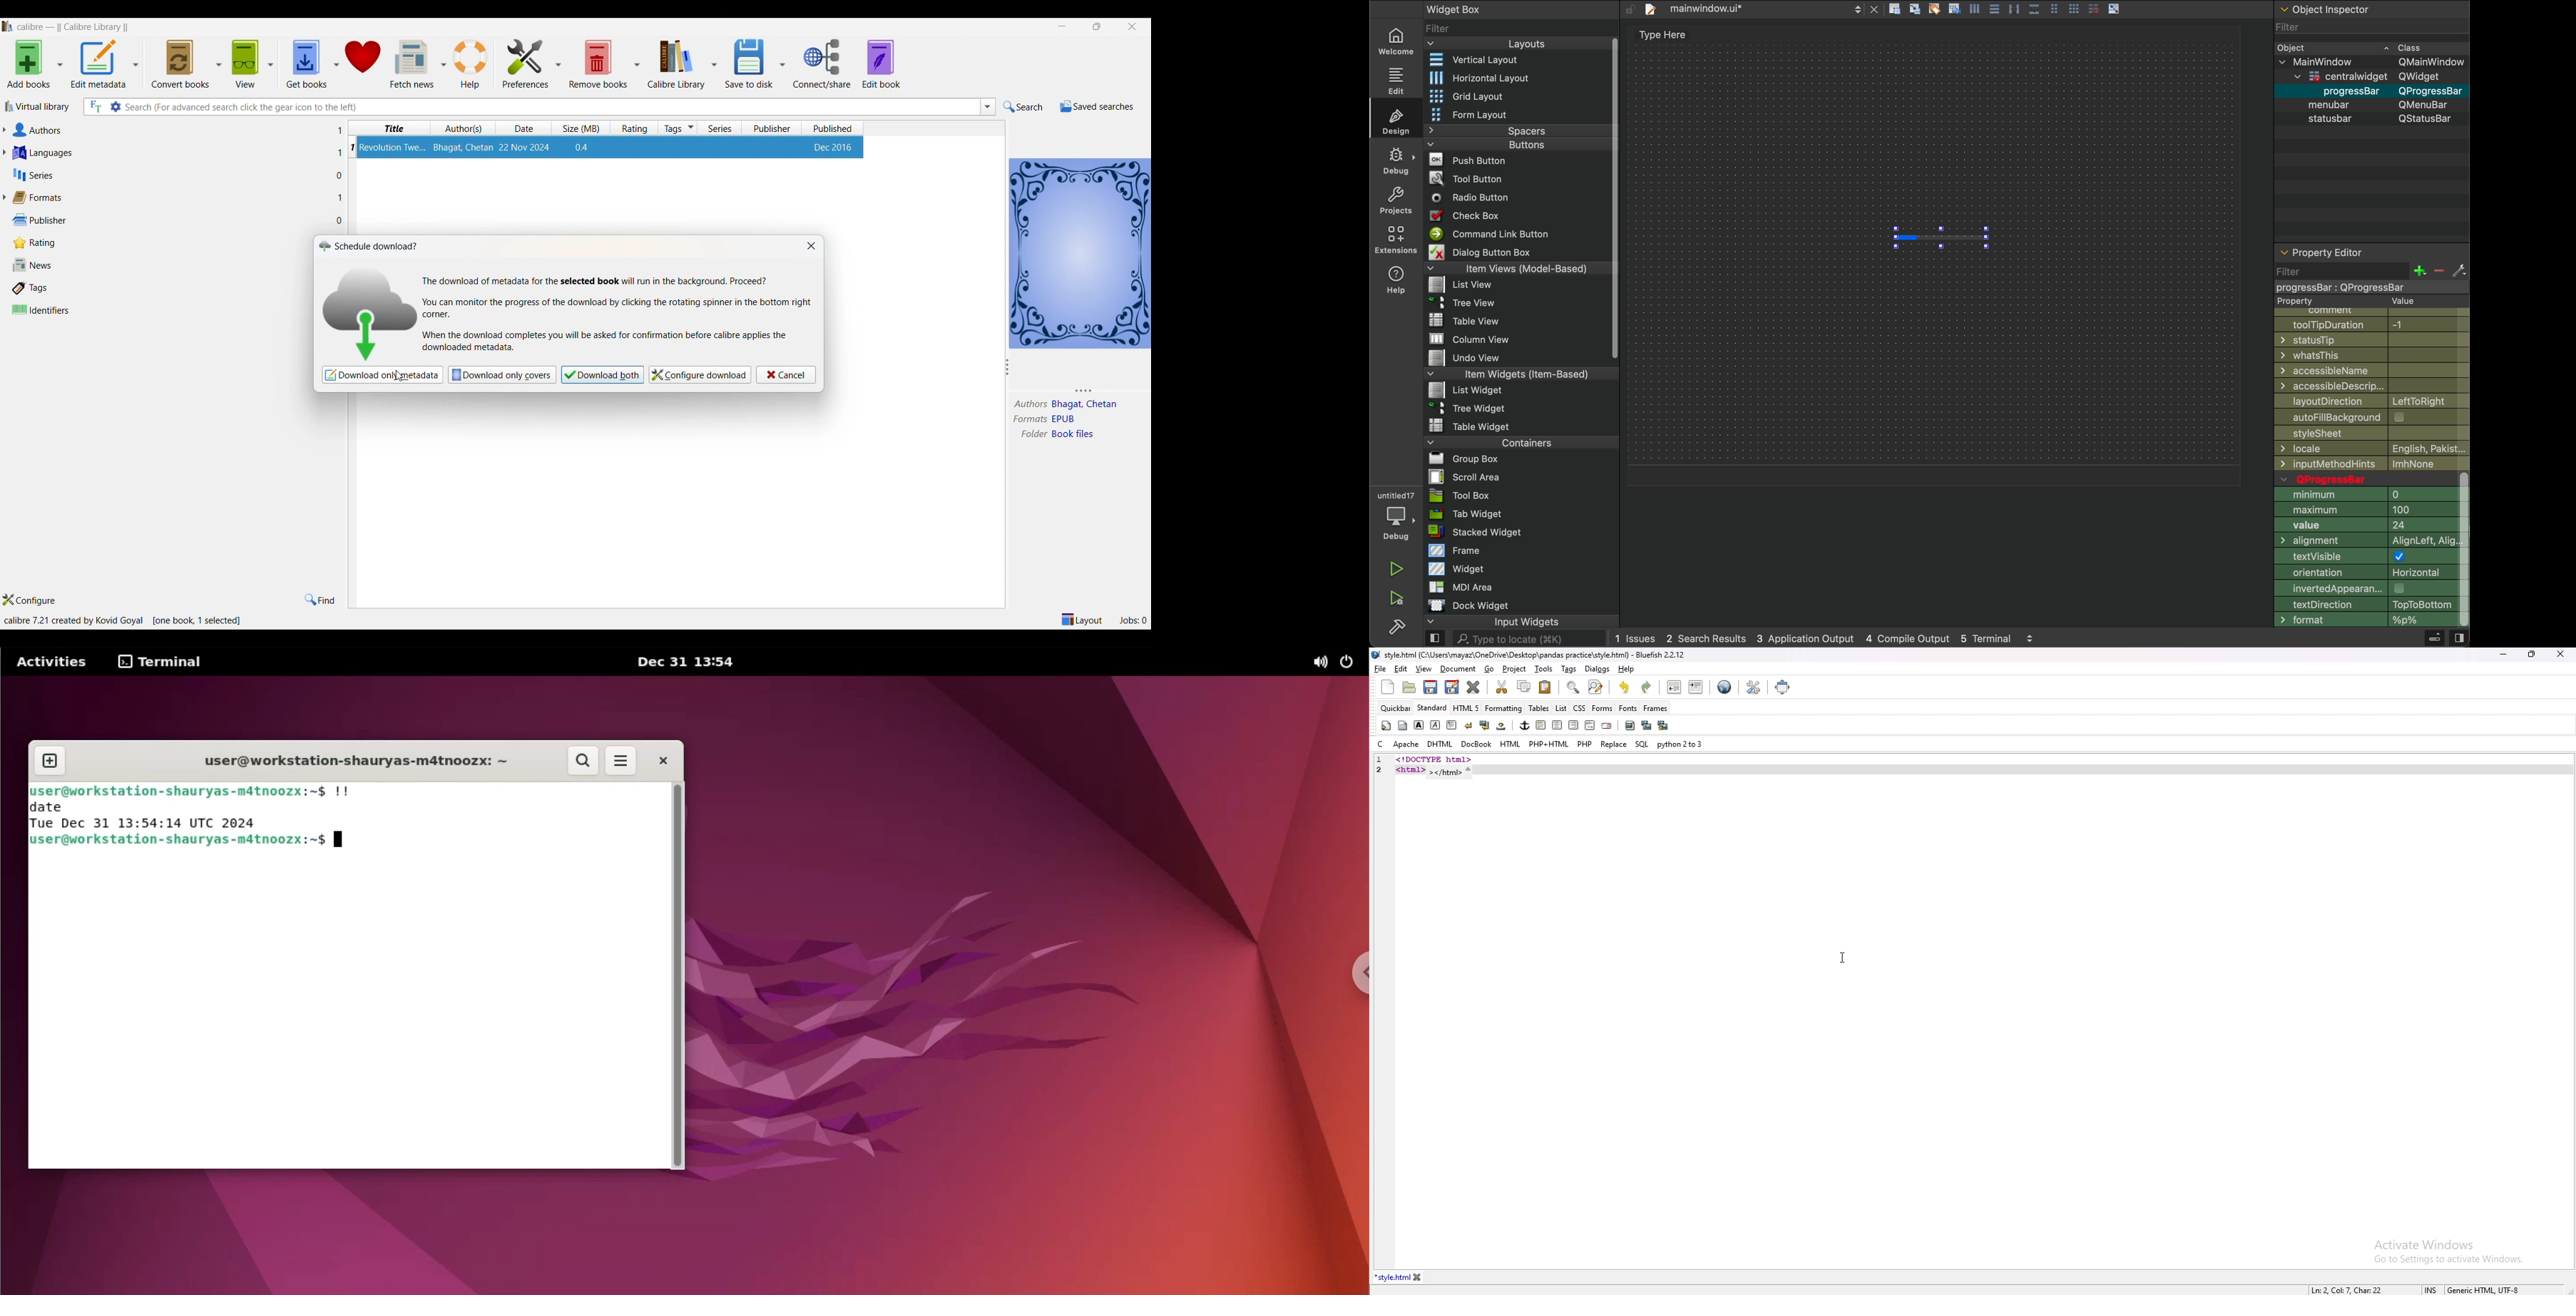  I want to click on Accessible design, so click(2372, 386).